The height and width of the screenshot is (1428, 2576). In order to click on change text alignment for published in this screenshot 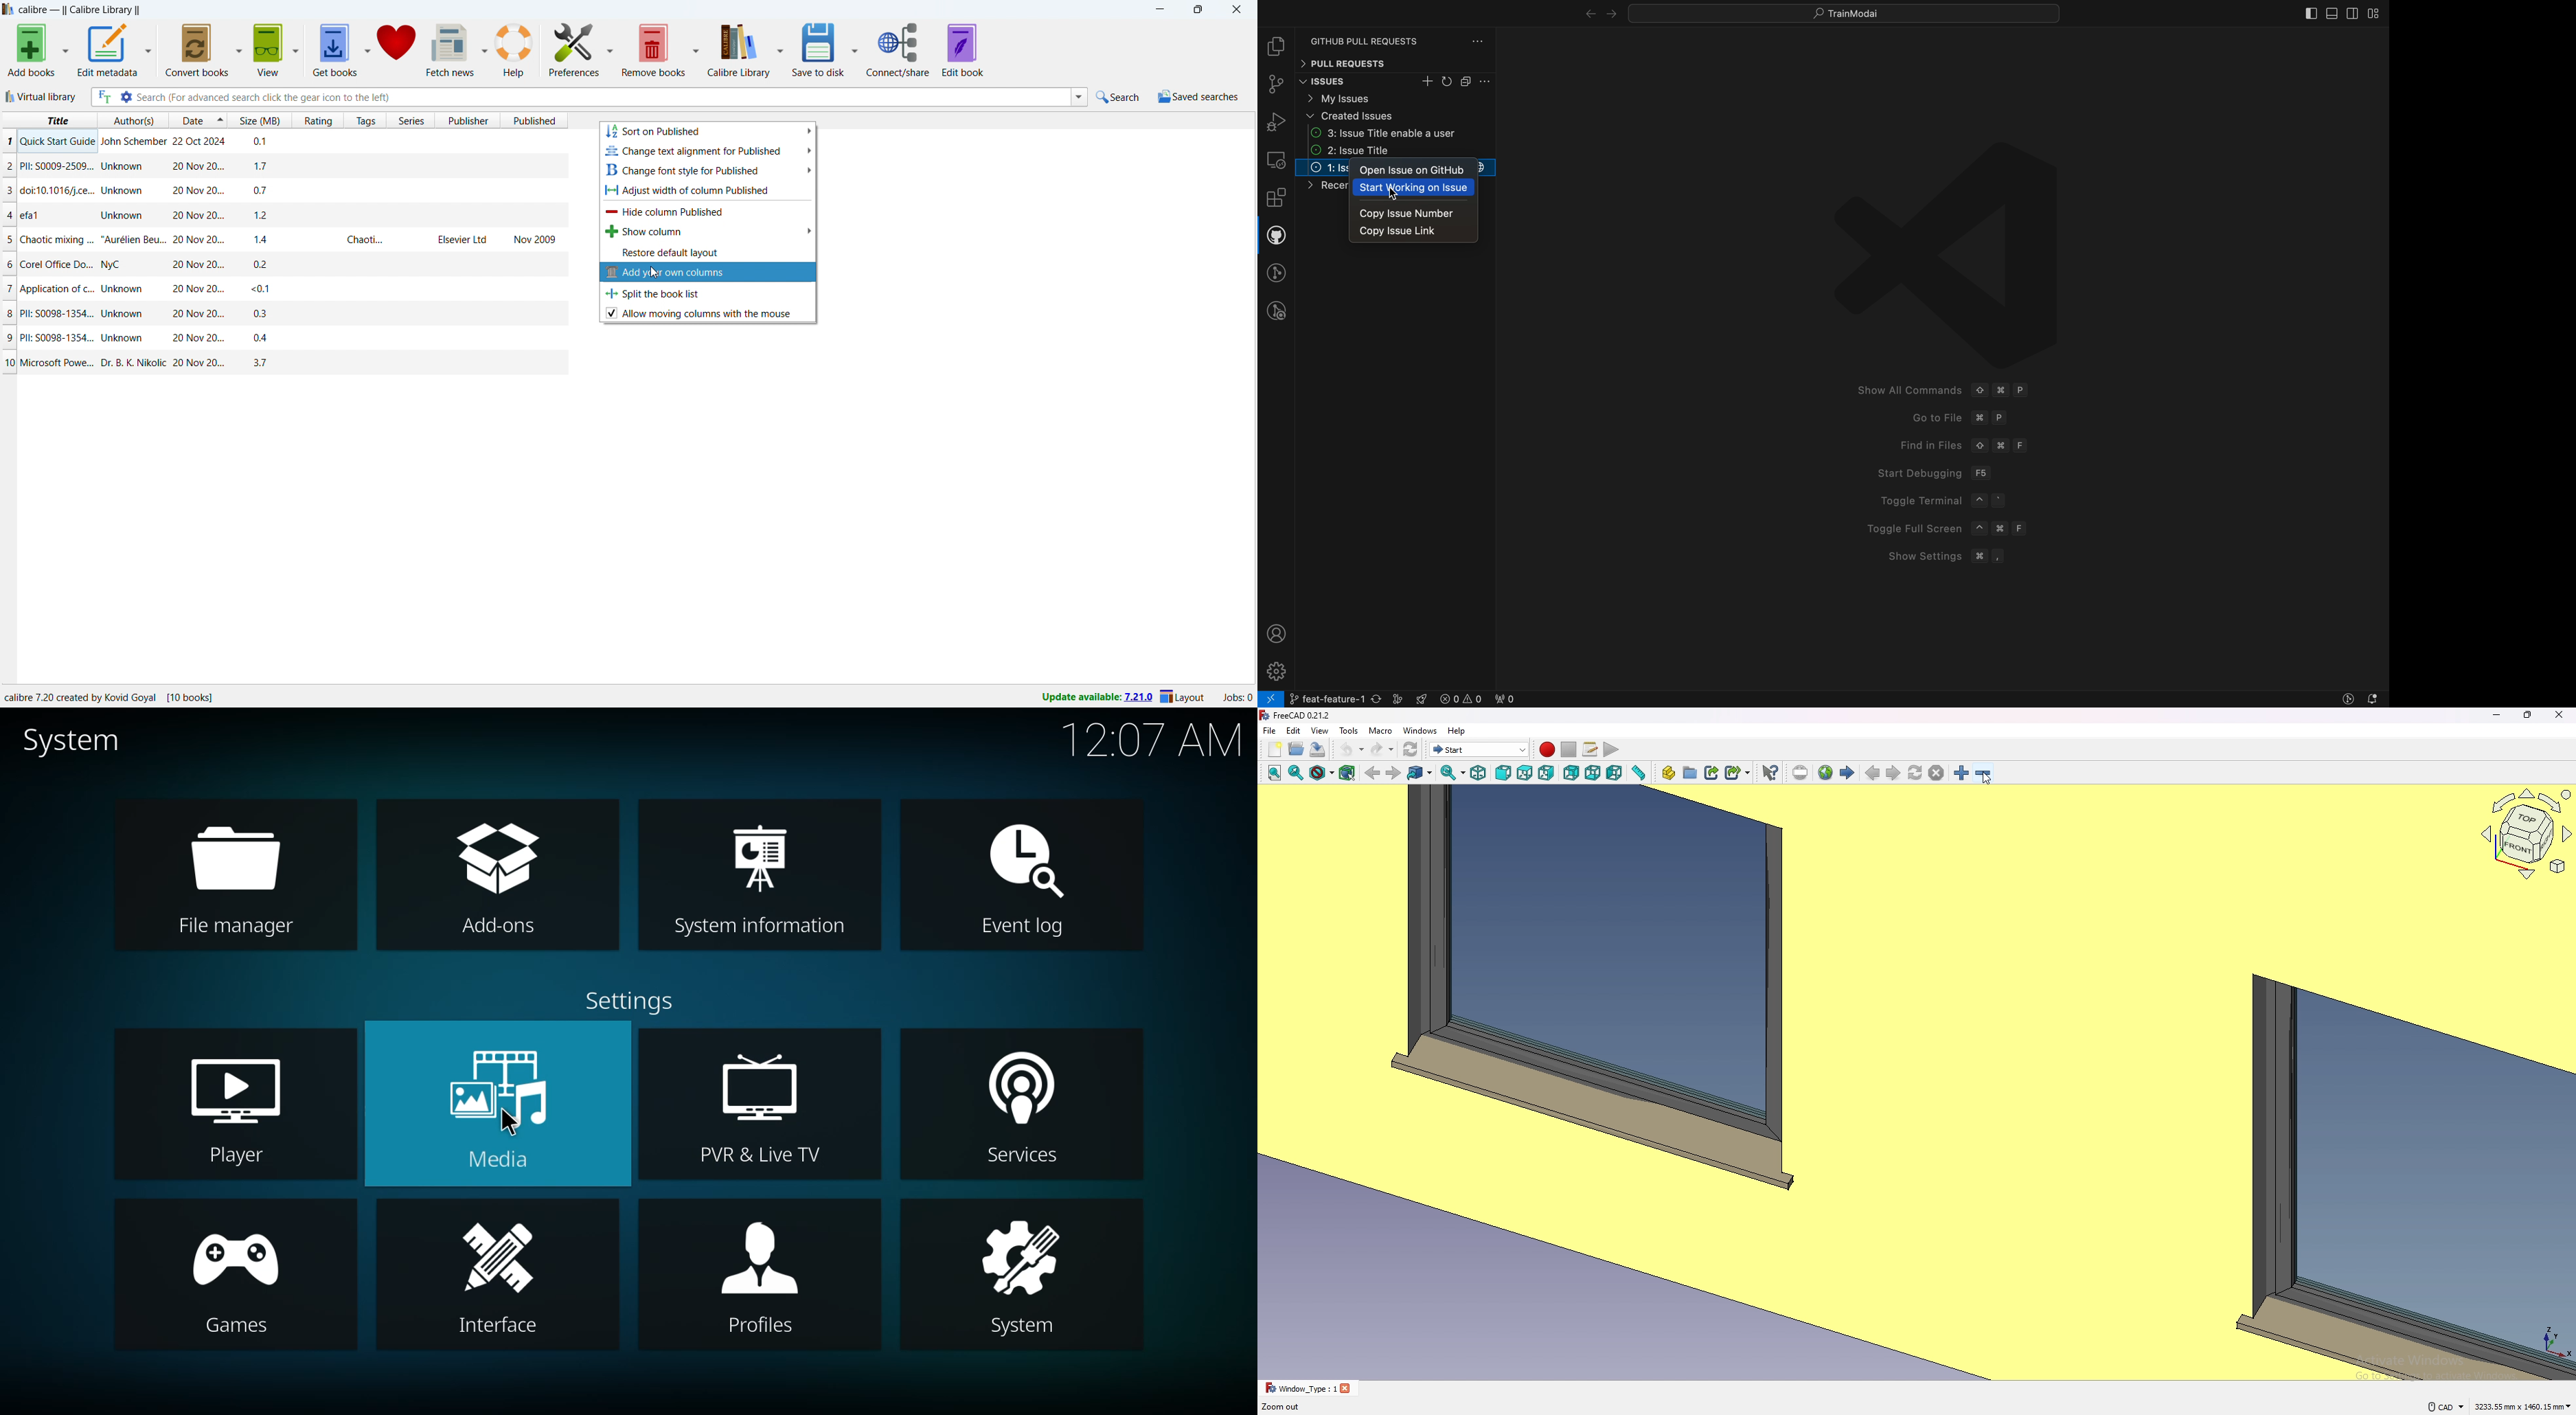, I will do `click(708, 151)`.